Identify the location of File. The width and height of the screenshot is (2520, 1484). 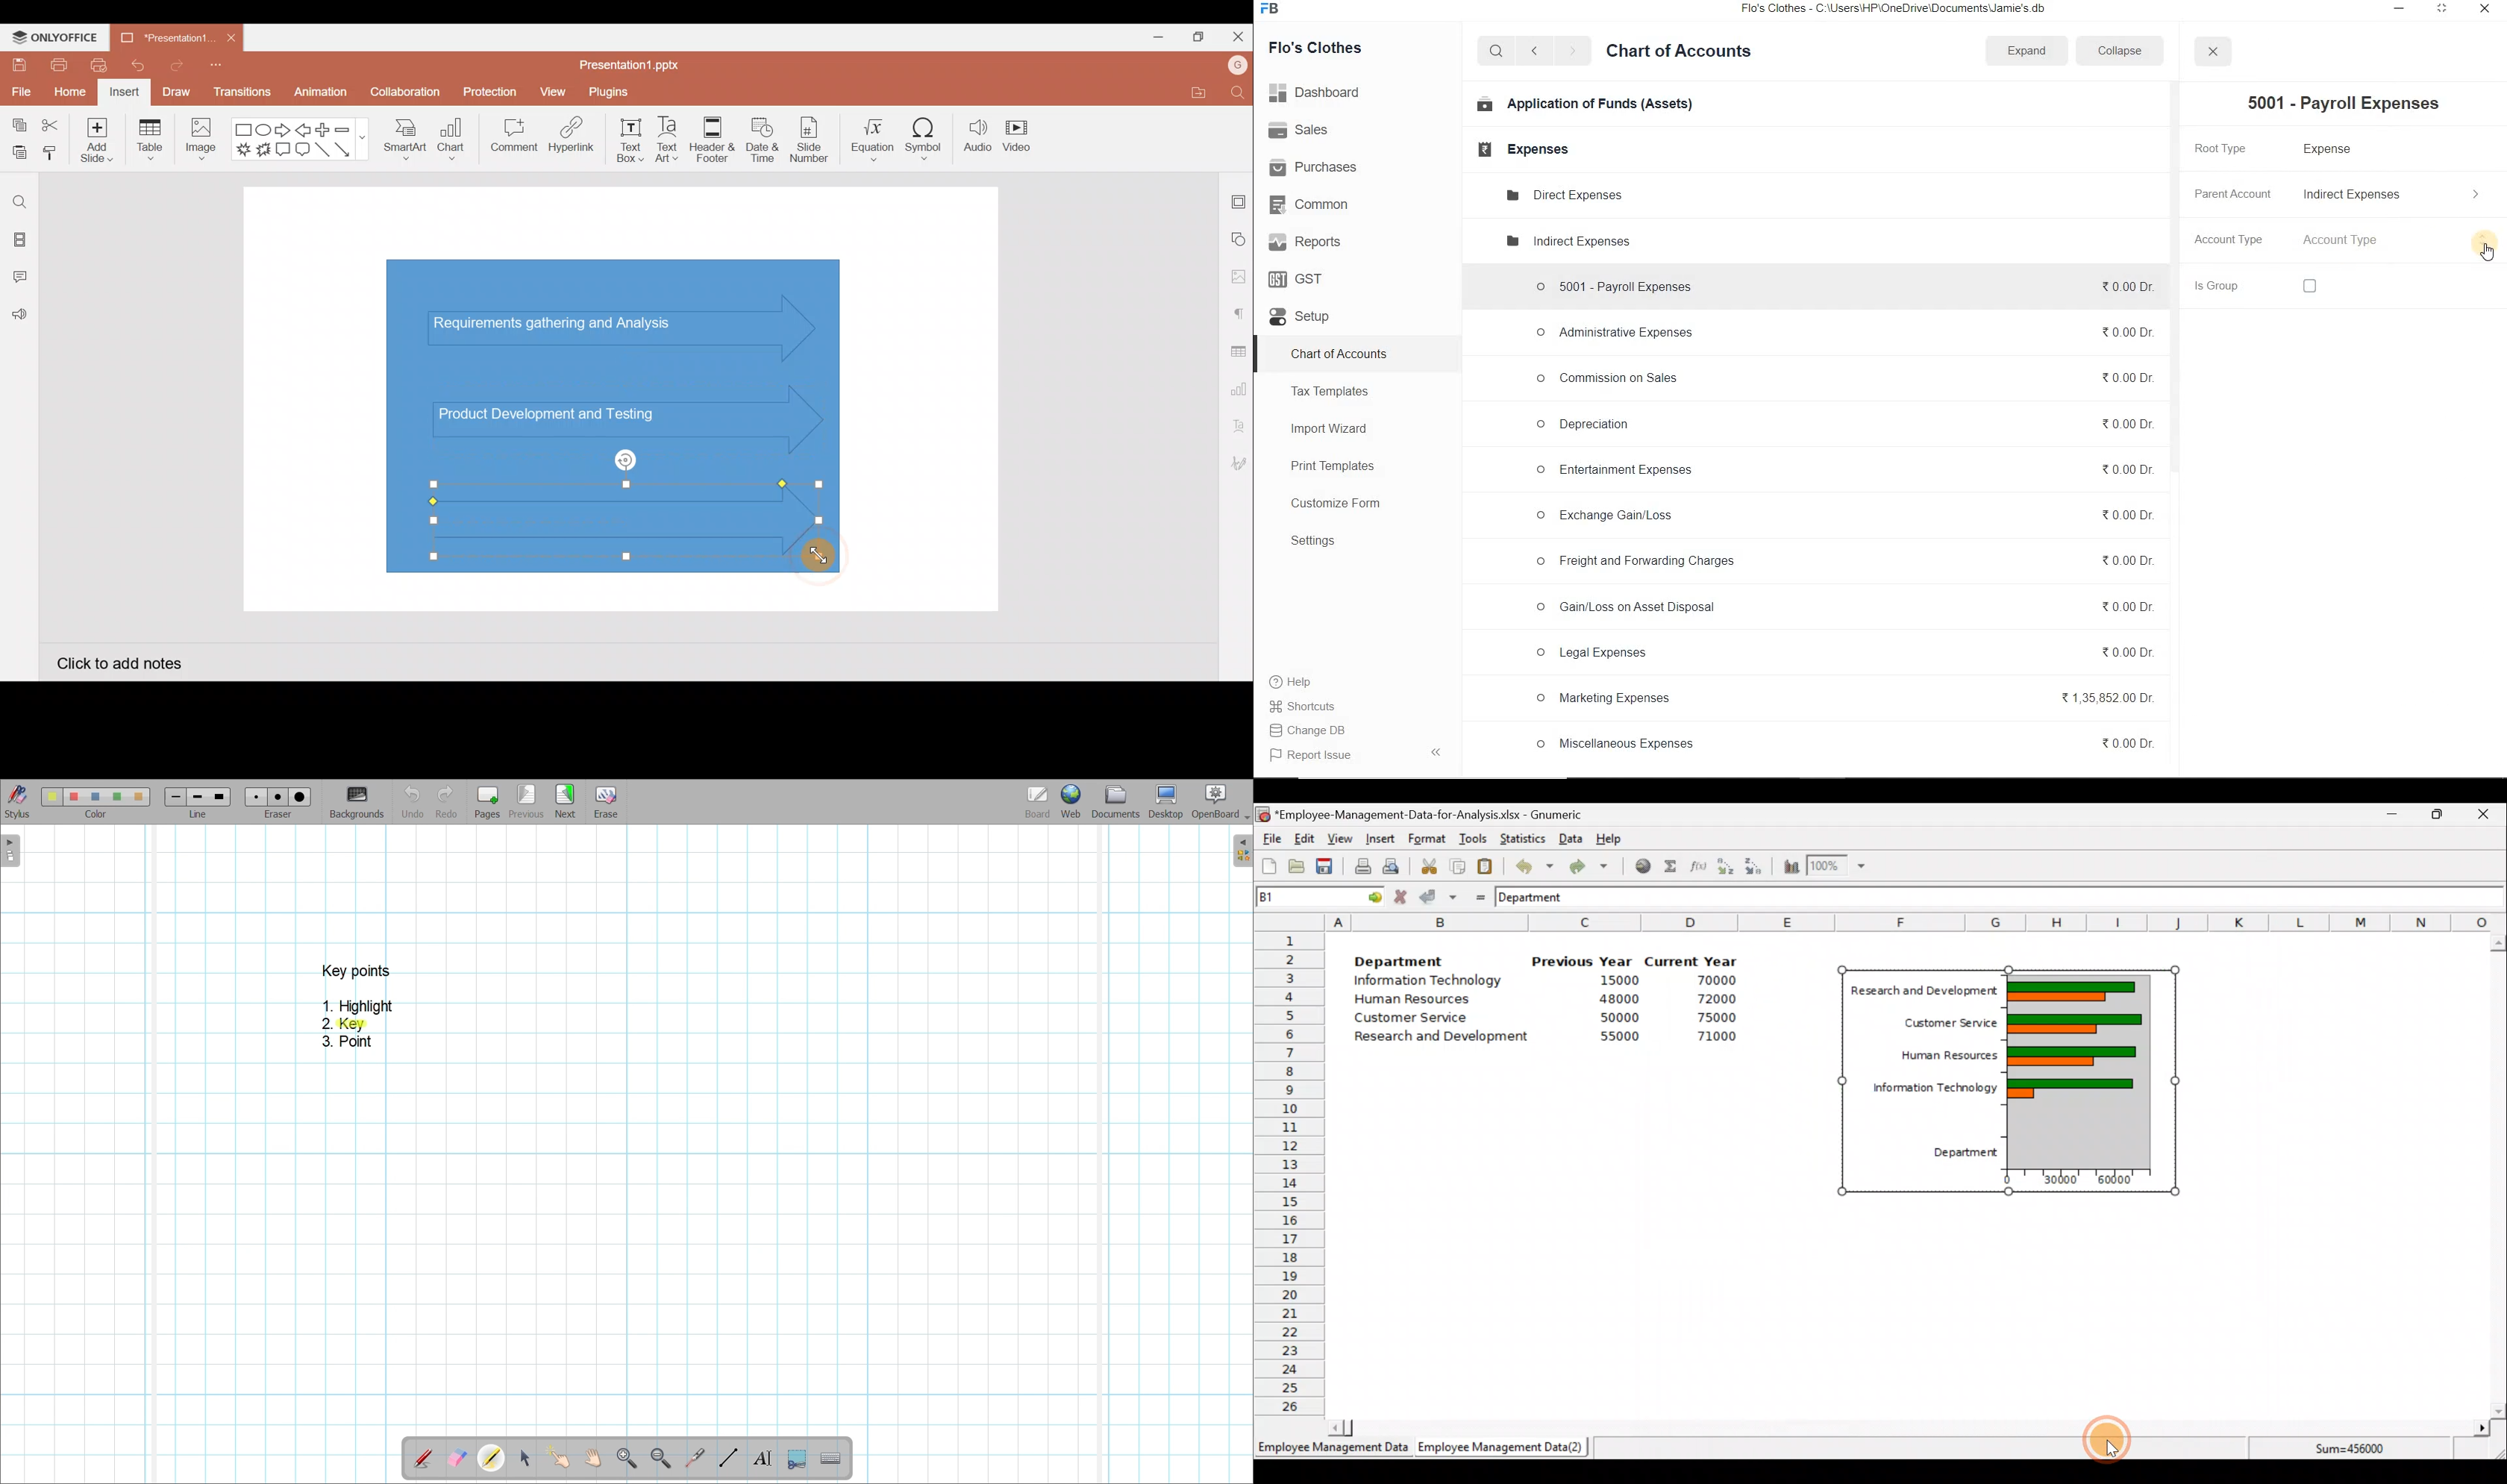
(20, 89).